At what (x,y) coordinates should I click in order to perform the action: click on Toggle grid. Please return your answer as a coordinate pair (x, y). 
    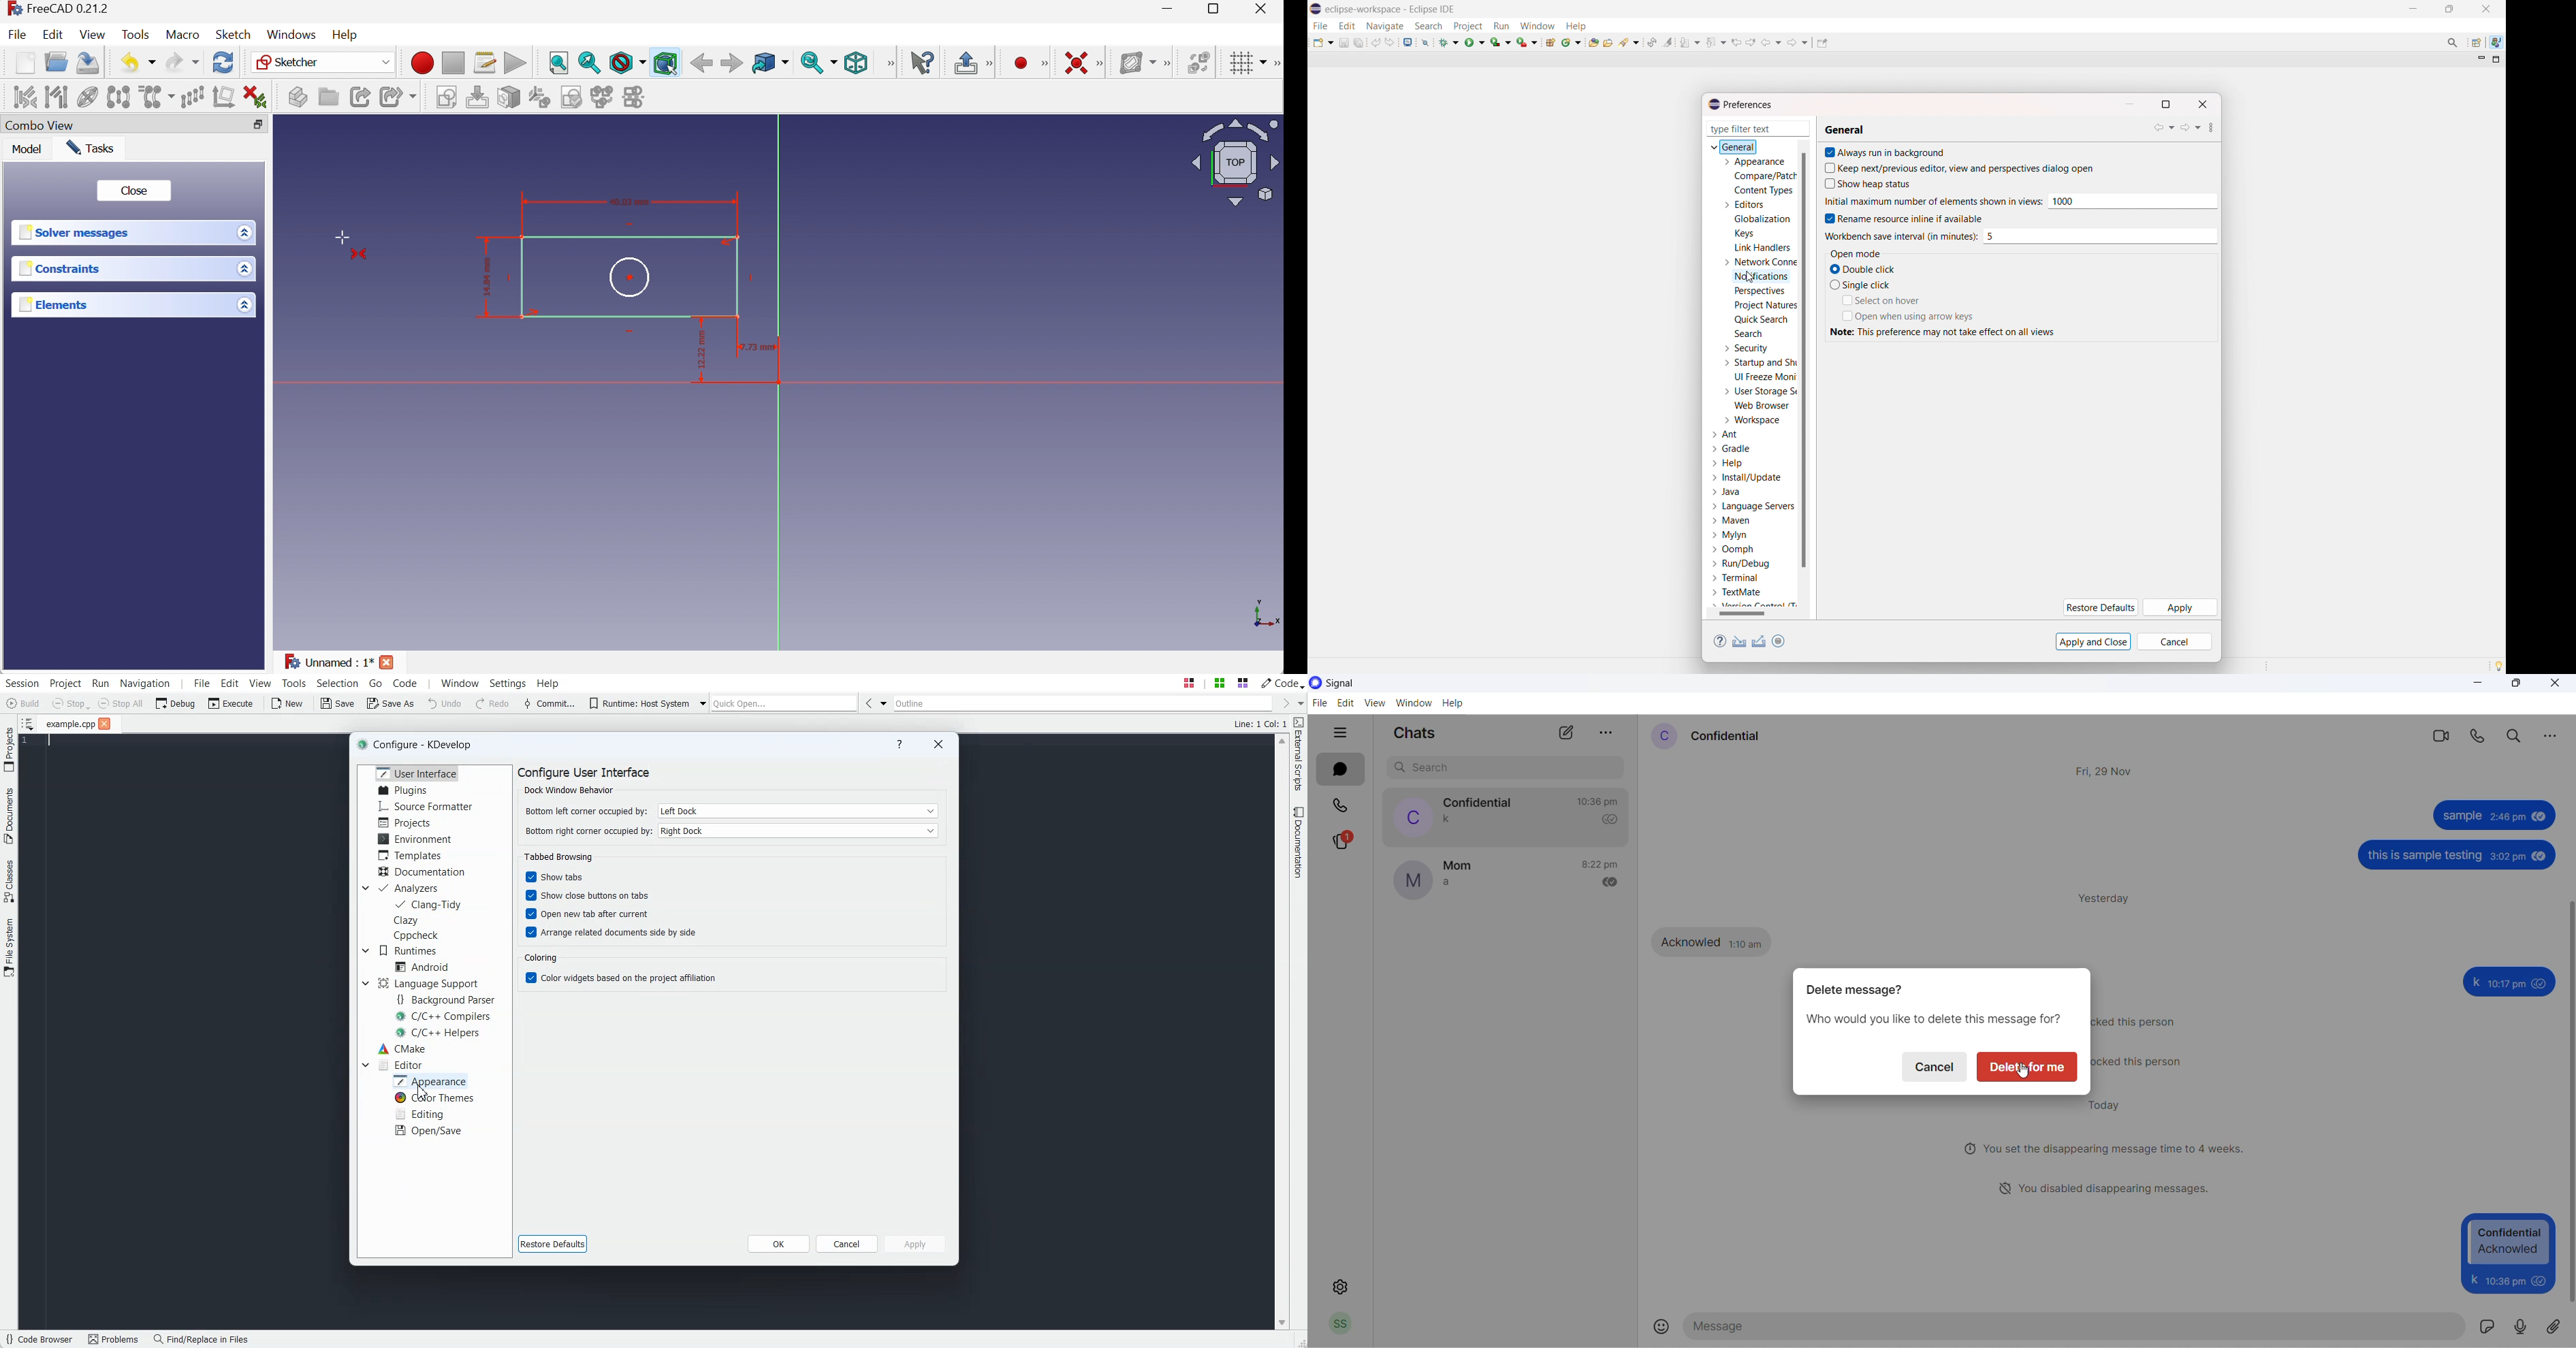
    Looking at the image, I should click on (1251, 64).